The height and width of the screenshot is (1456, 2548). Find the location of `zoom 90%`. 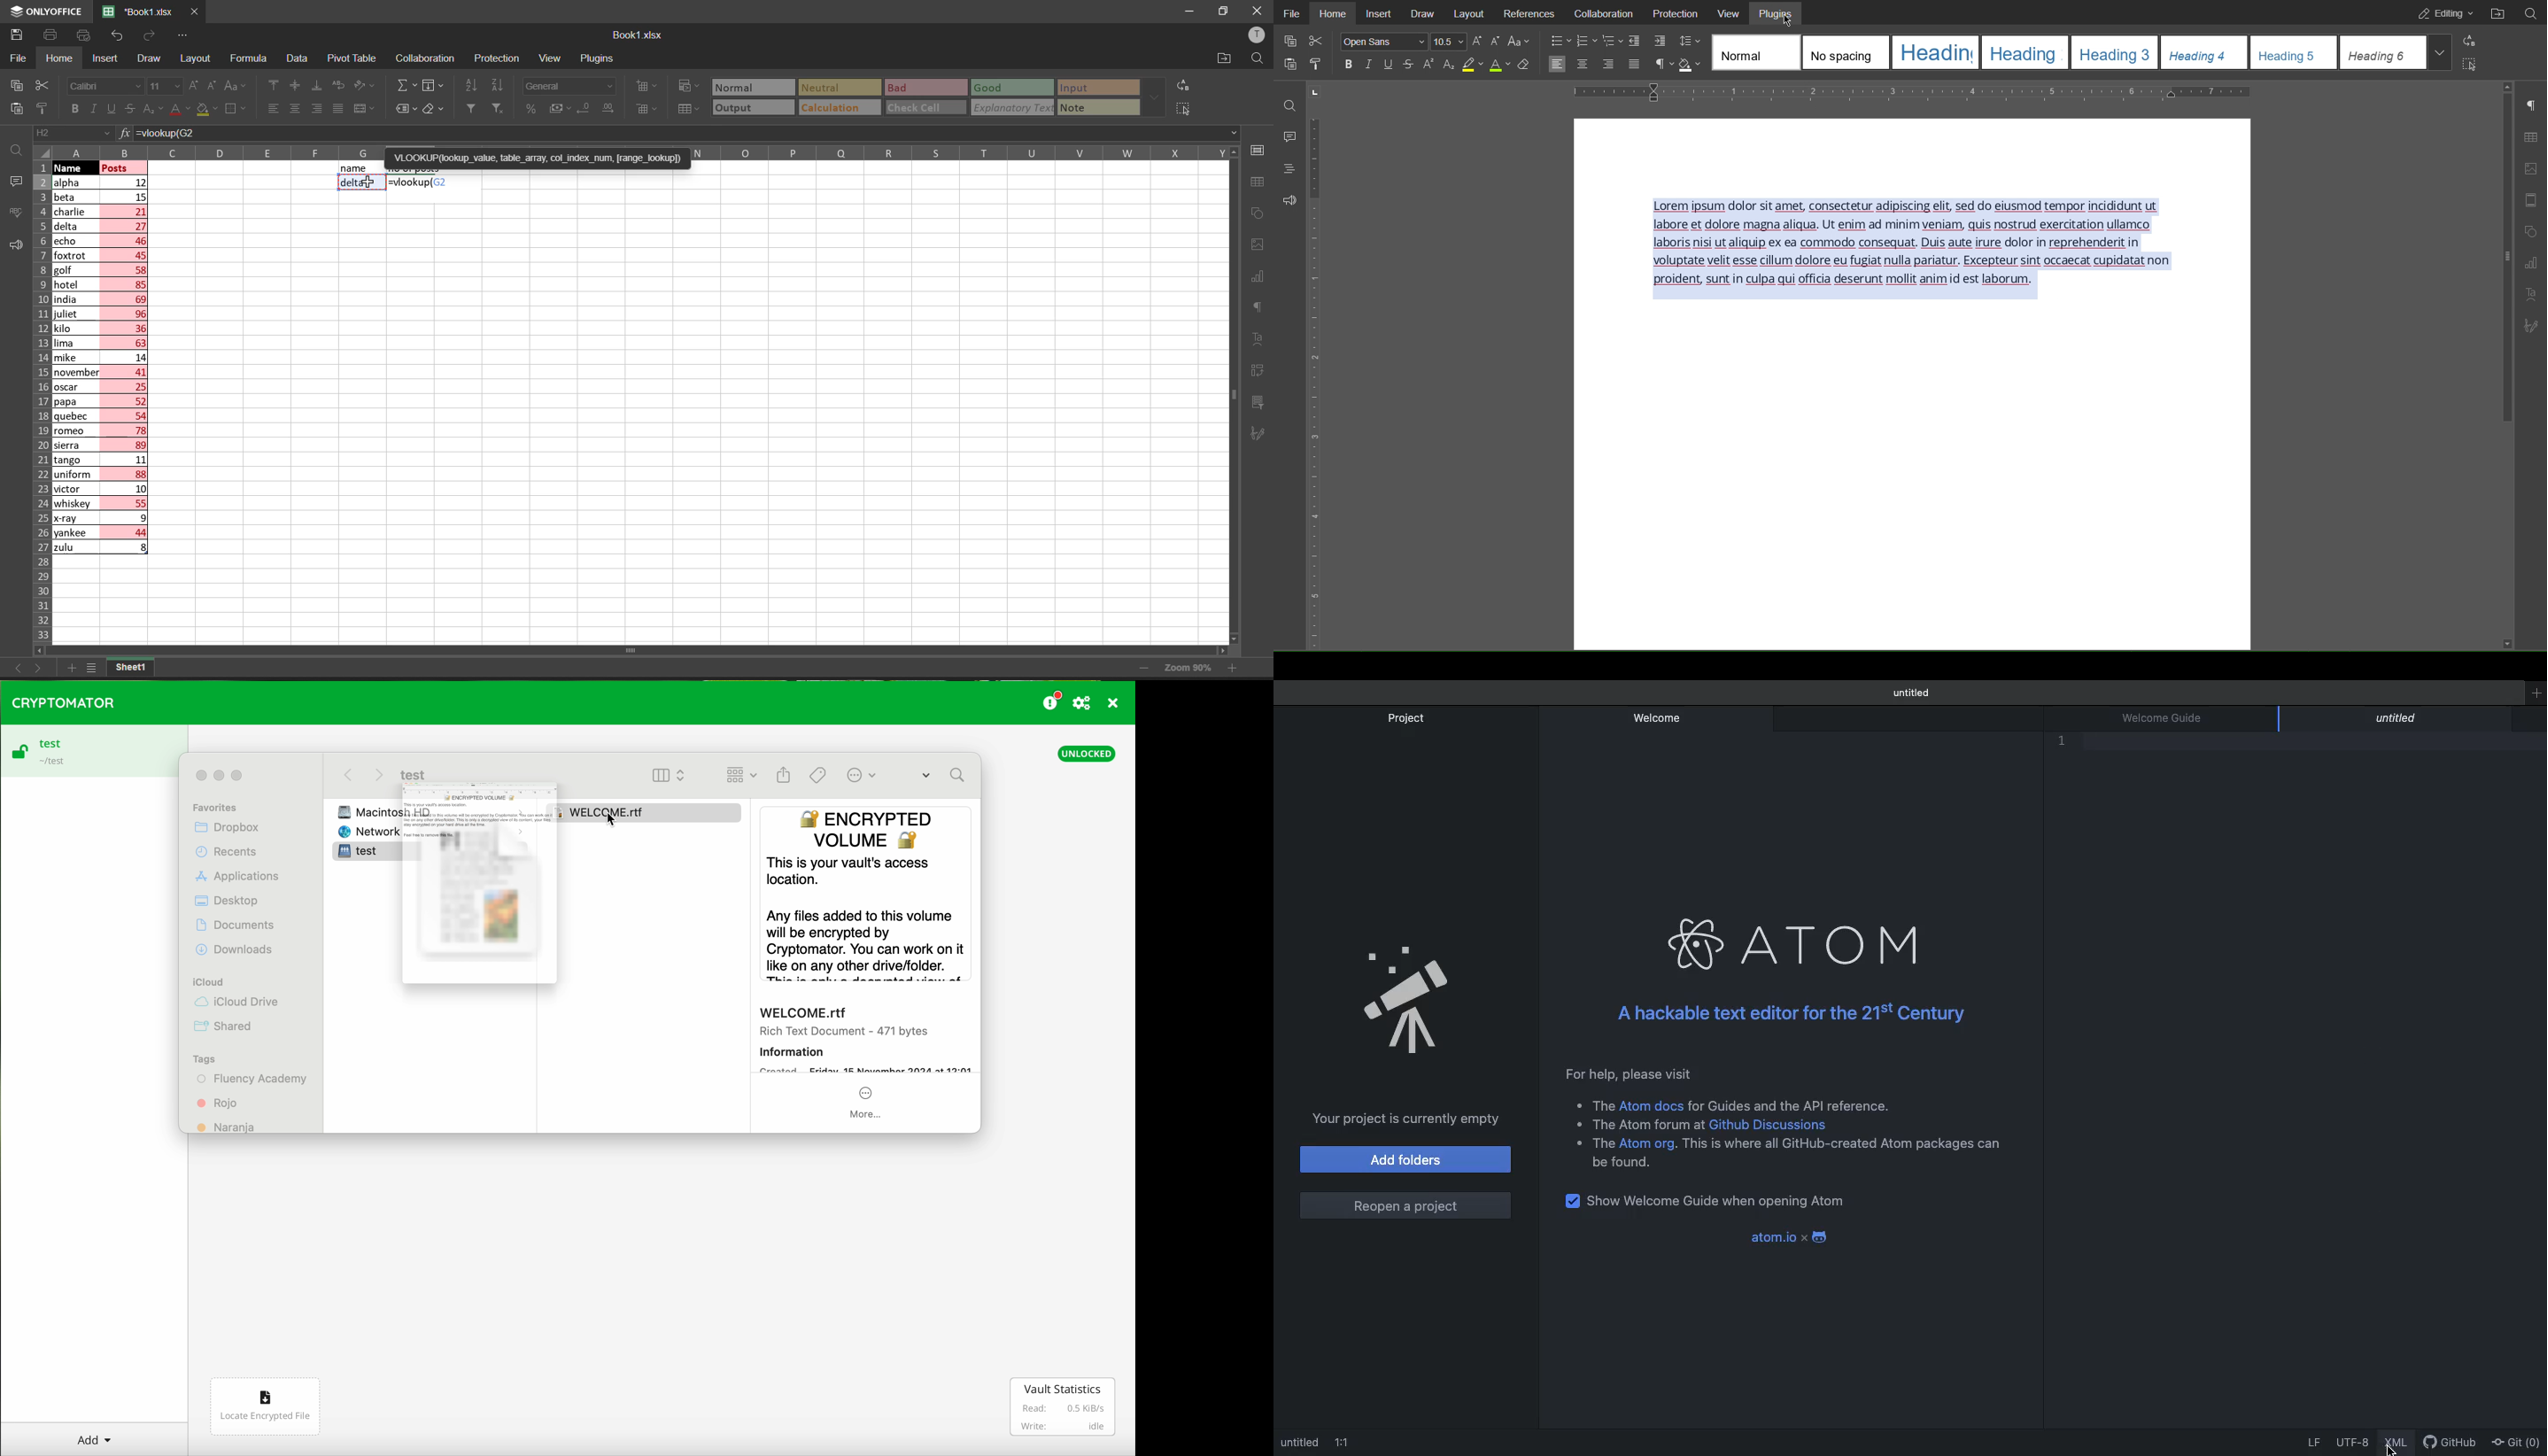

zoom 90% is located at coordinates (1187, 668).